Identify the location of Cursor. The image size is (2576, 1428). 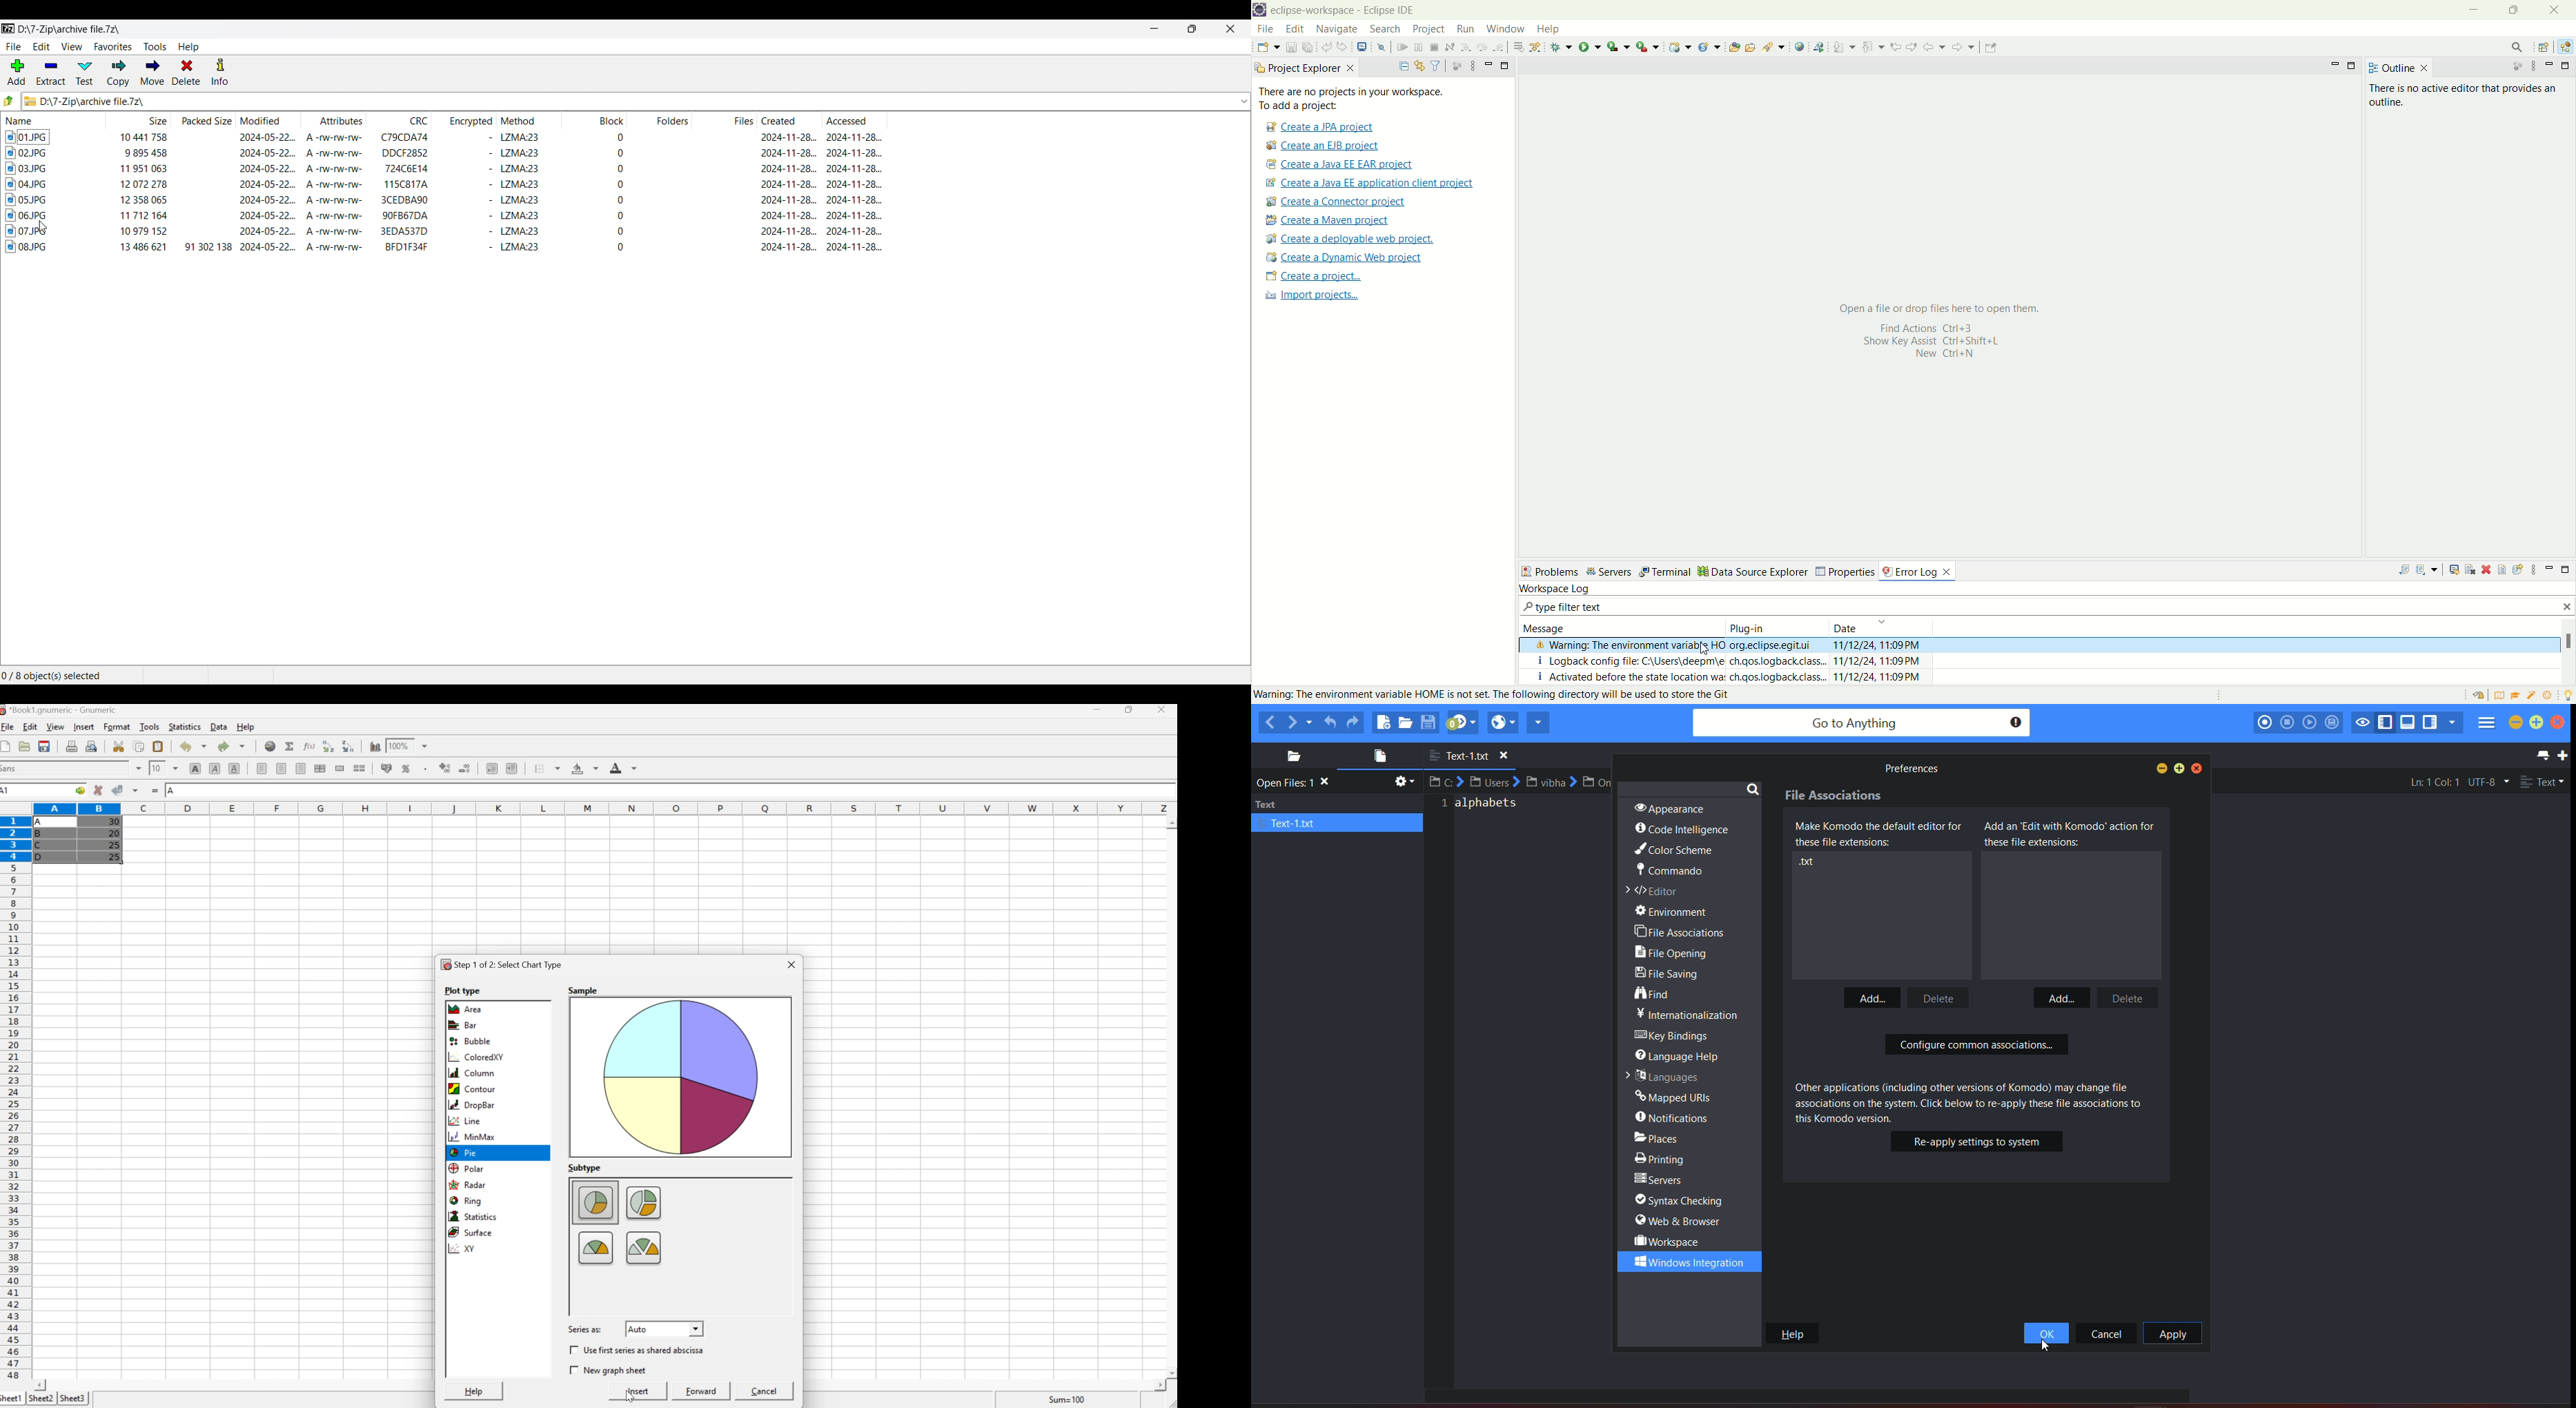
(626, 1395).